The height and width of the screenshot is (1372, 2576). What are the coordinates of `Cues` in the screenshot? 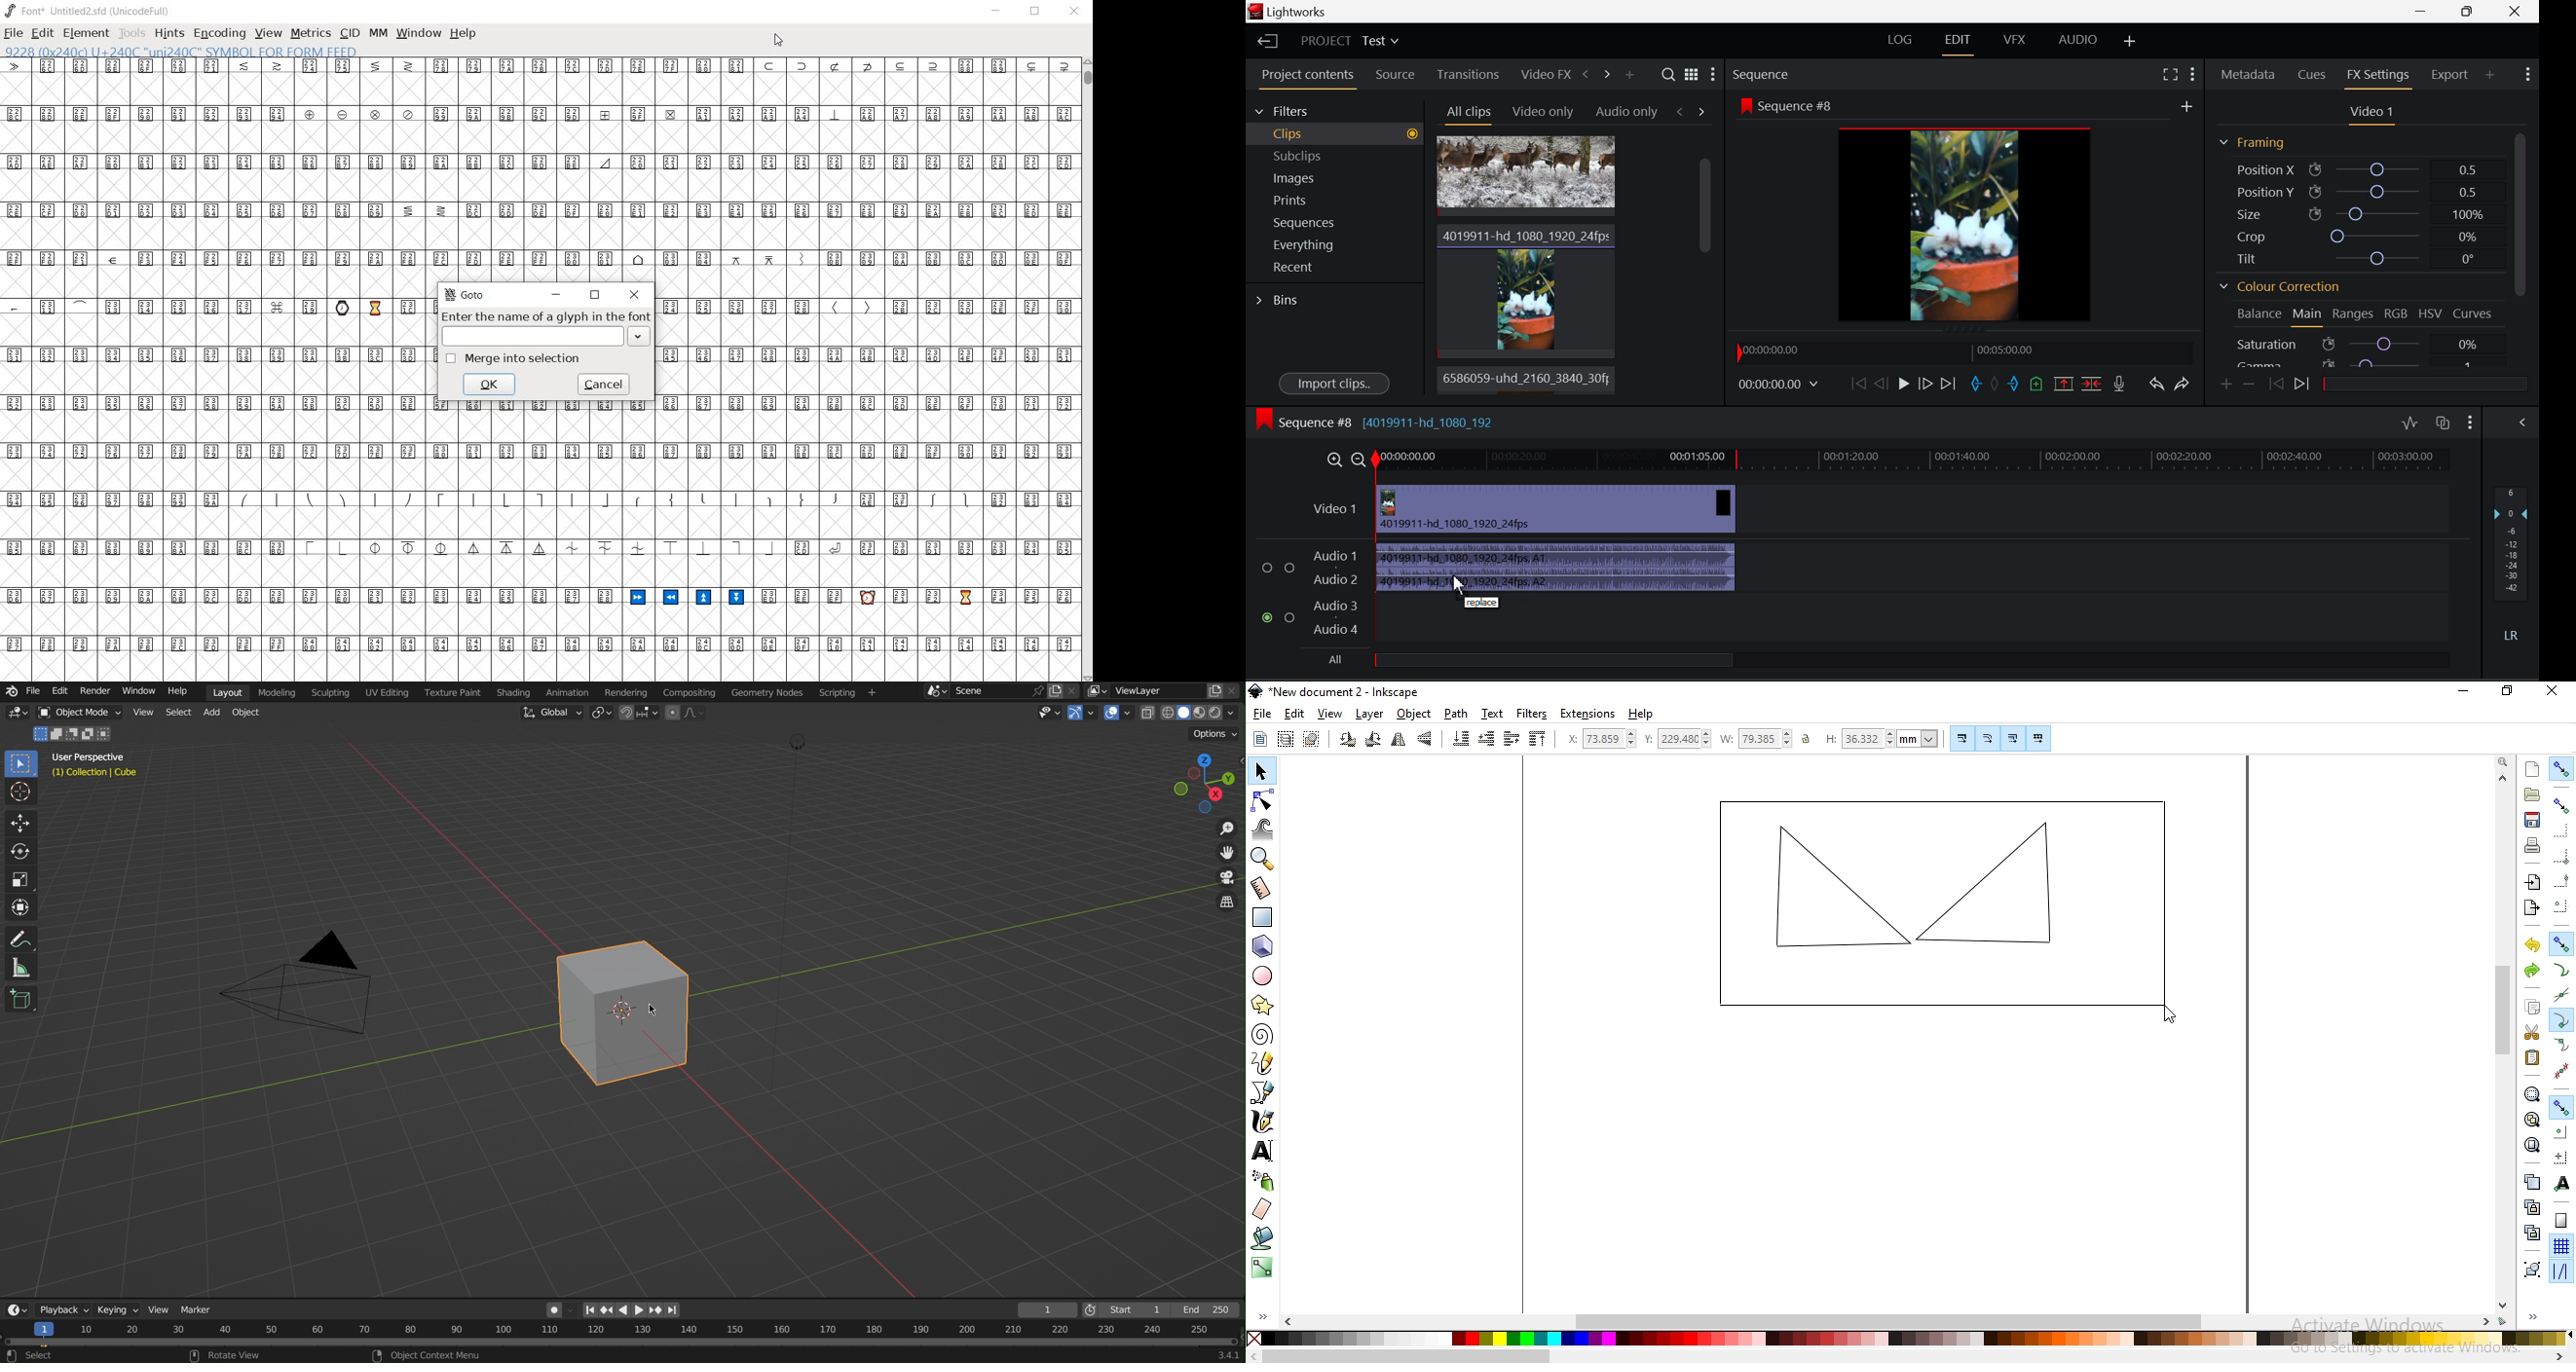 It's located at (2314, 73).